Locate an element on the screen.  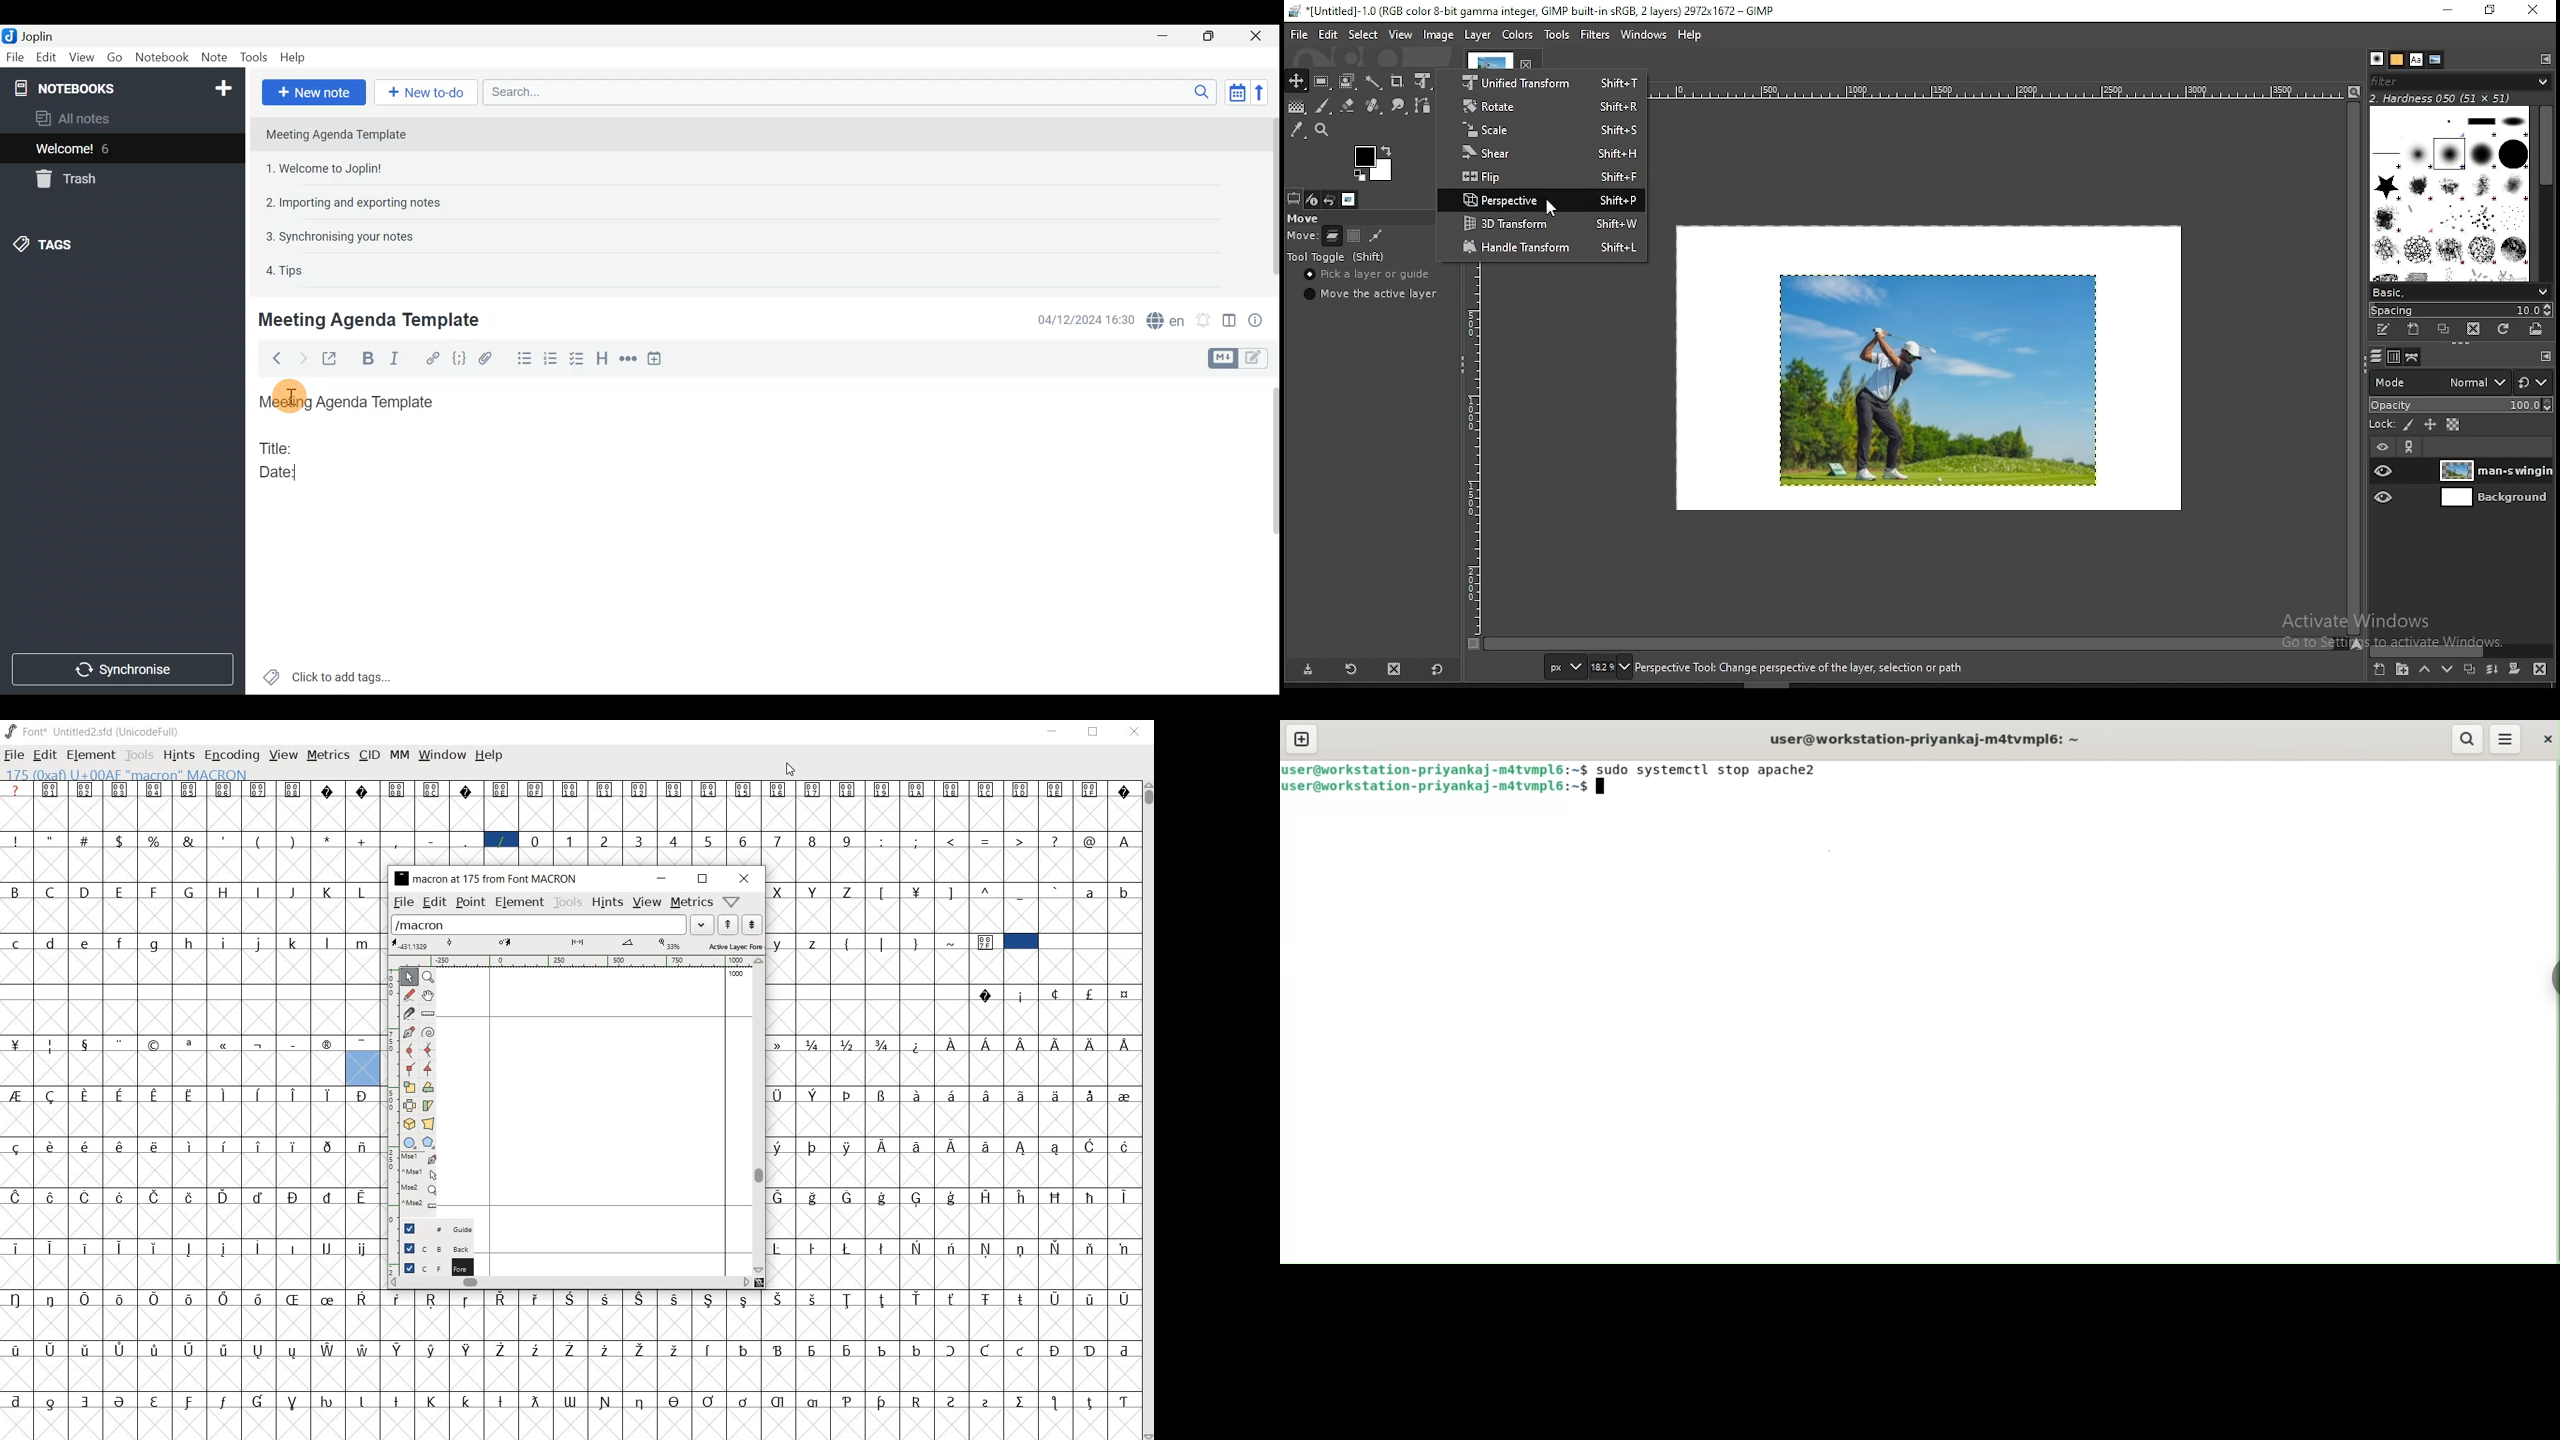
All notes is located at coordinates (95, 118).